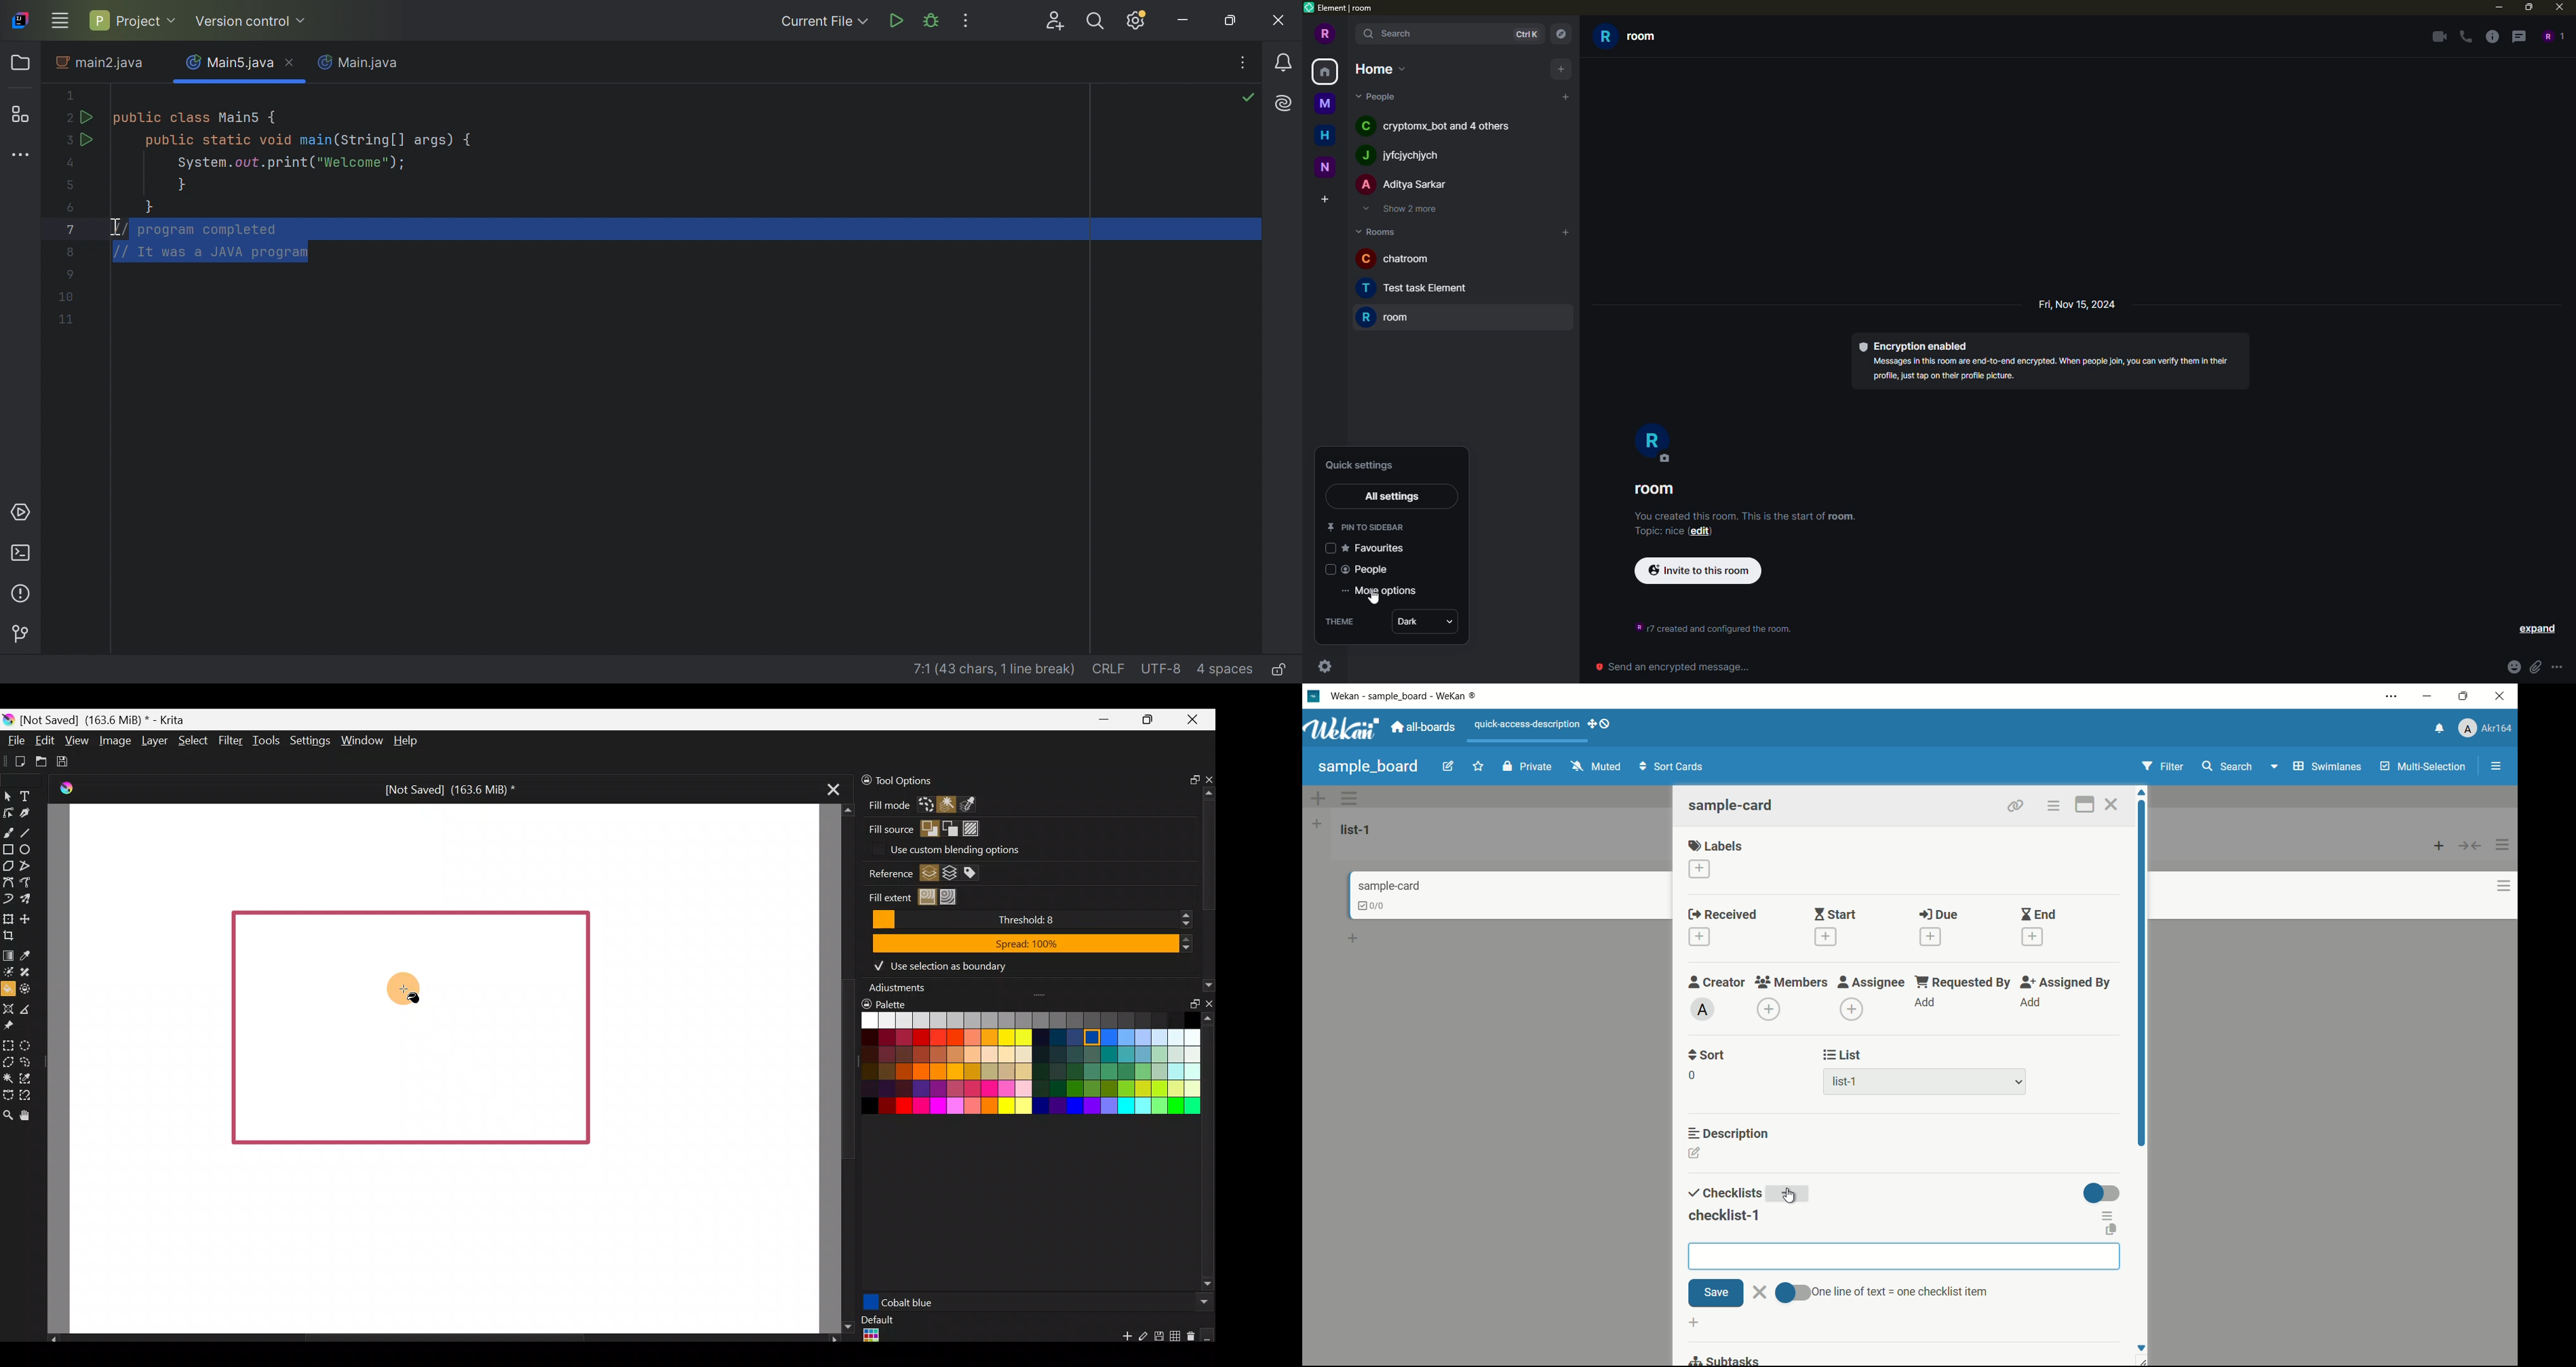 The height and width of the screenshot is (1372, 2576). I want to click on maximize, so click(2529, 8).